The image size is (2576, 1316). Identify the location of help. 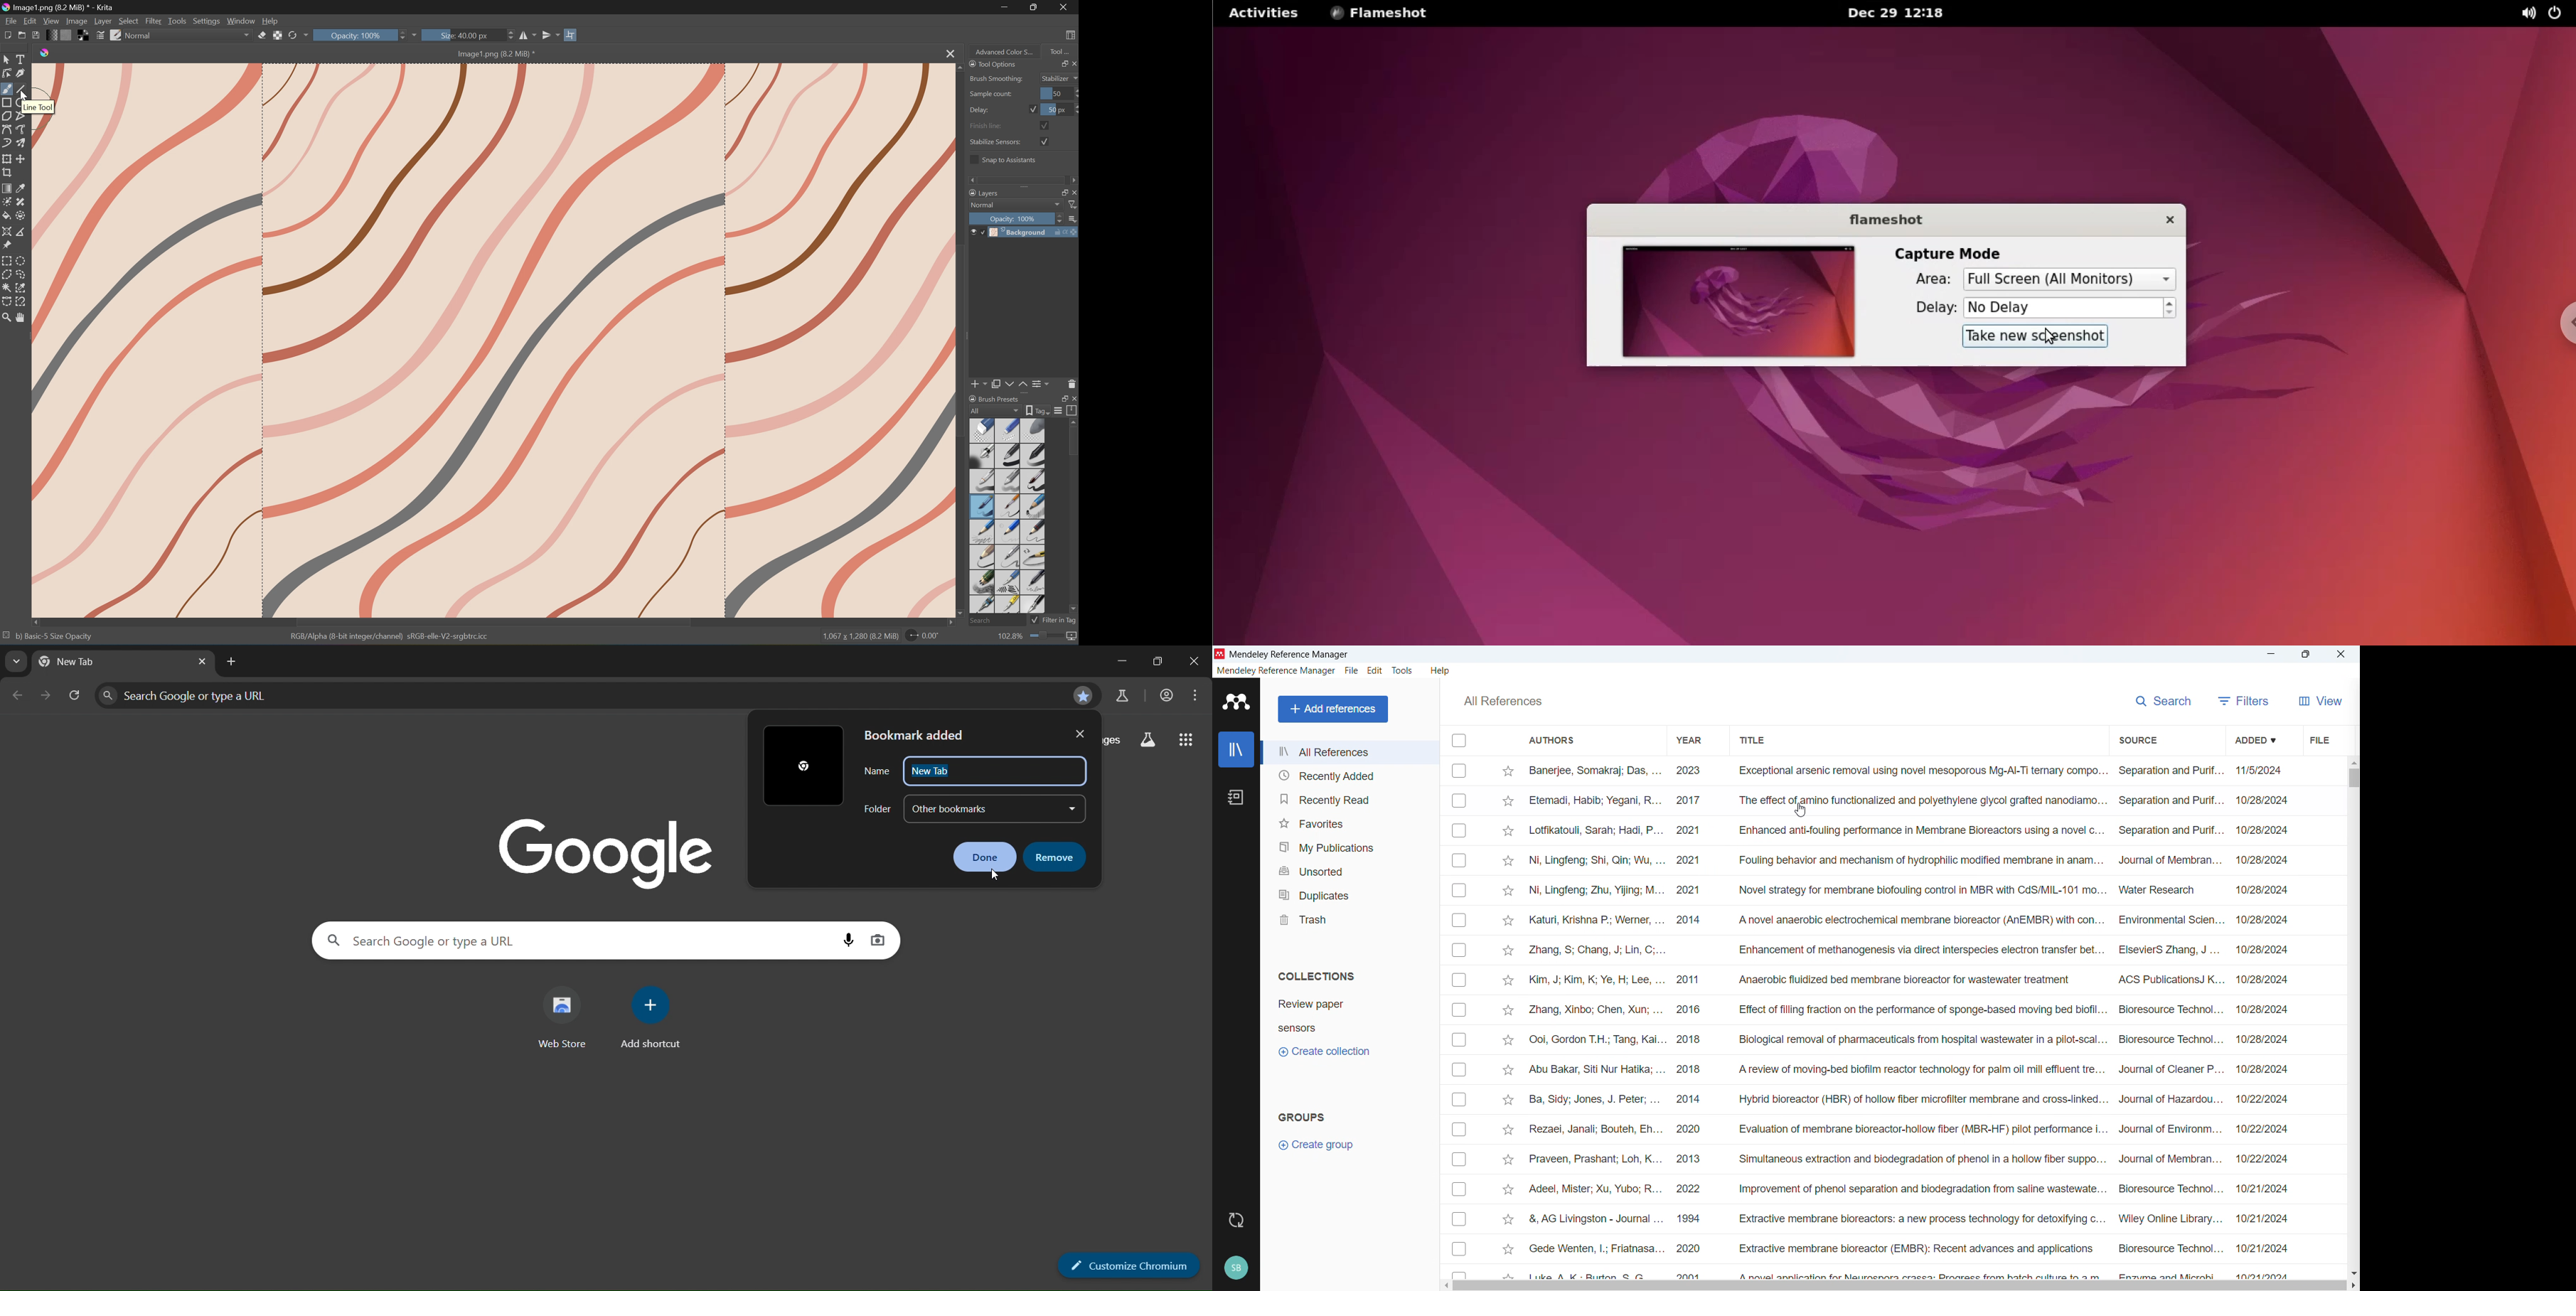
(1441, 671).